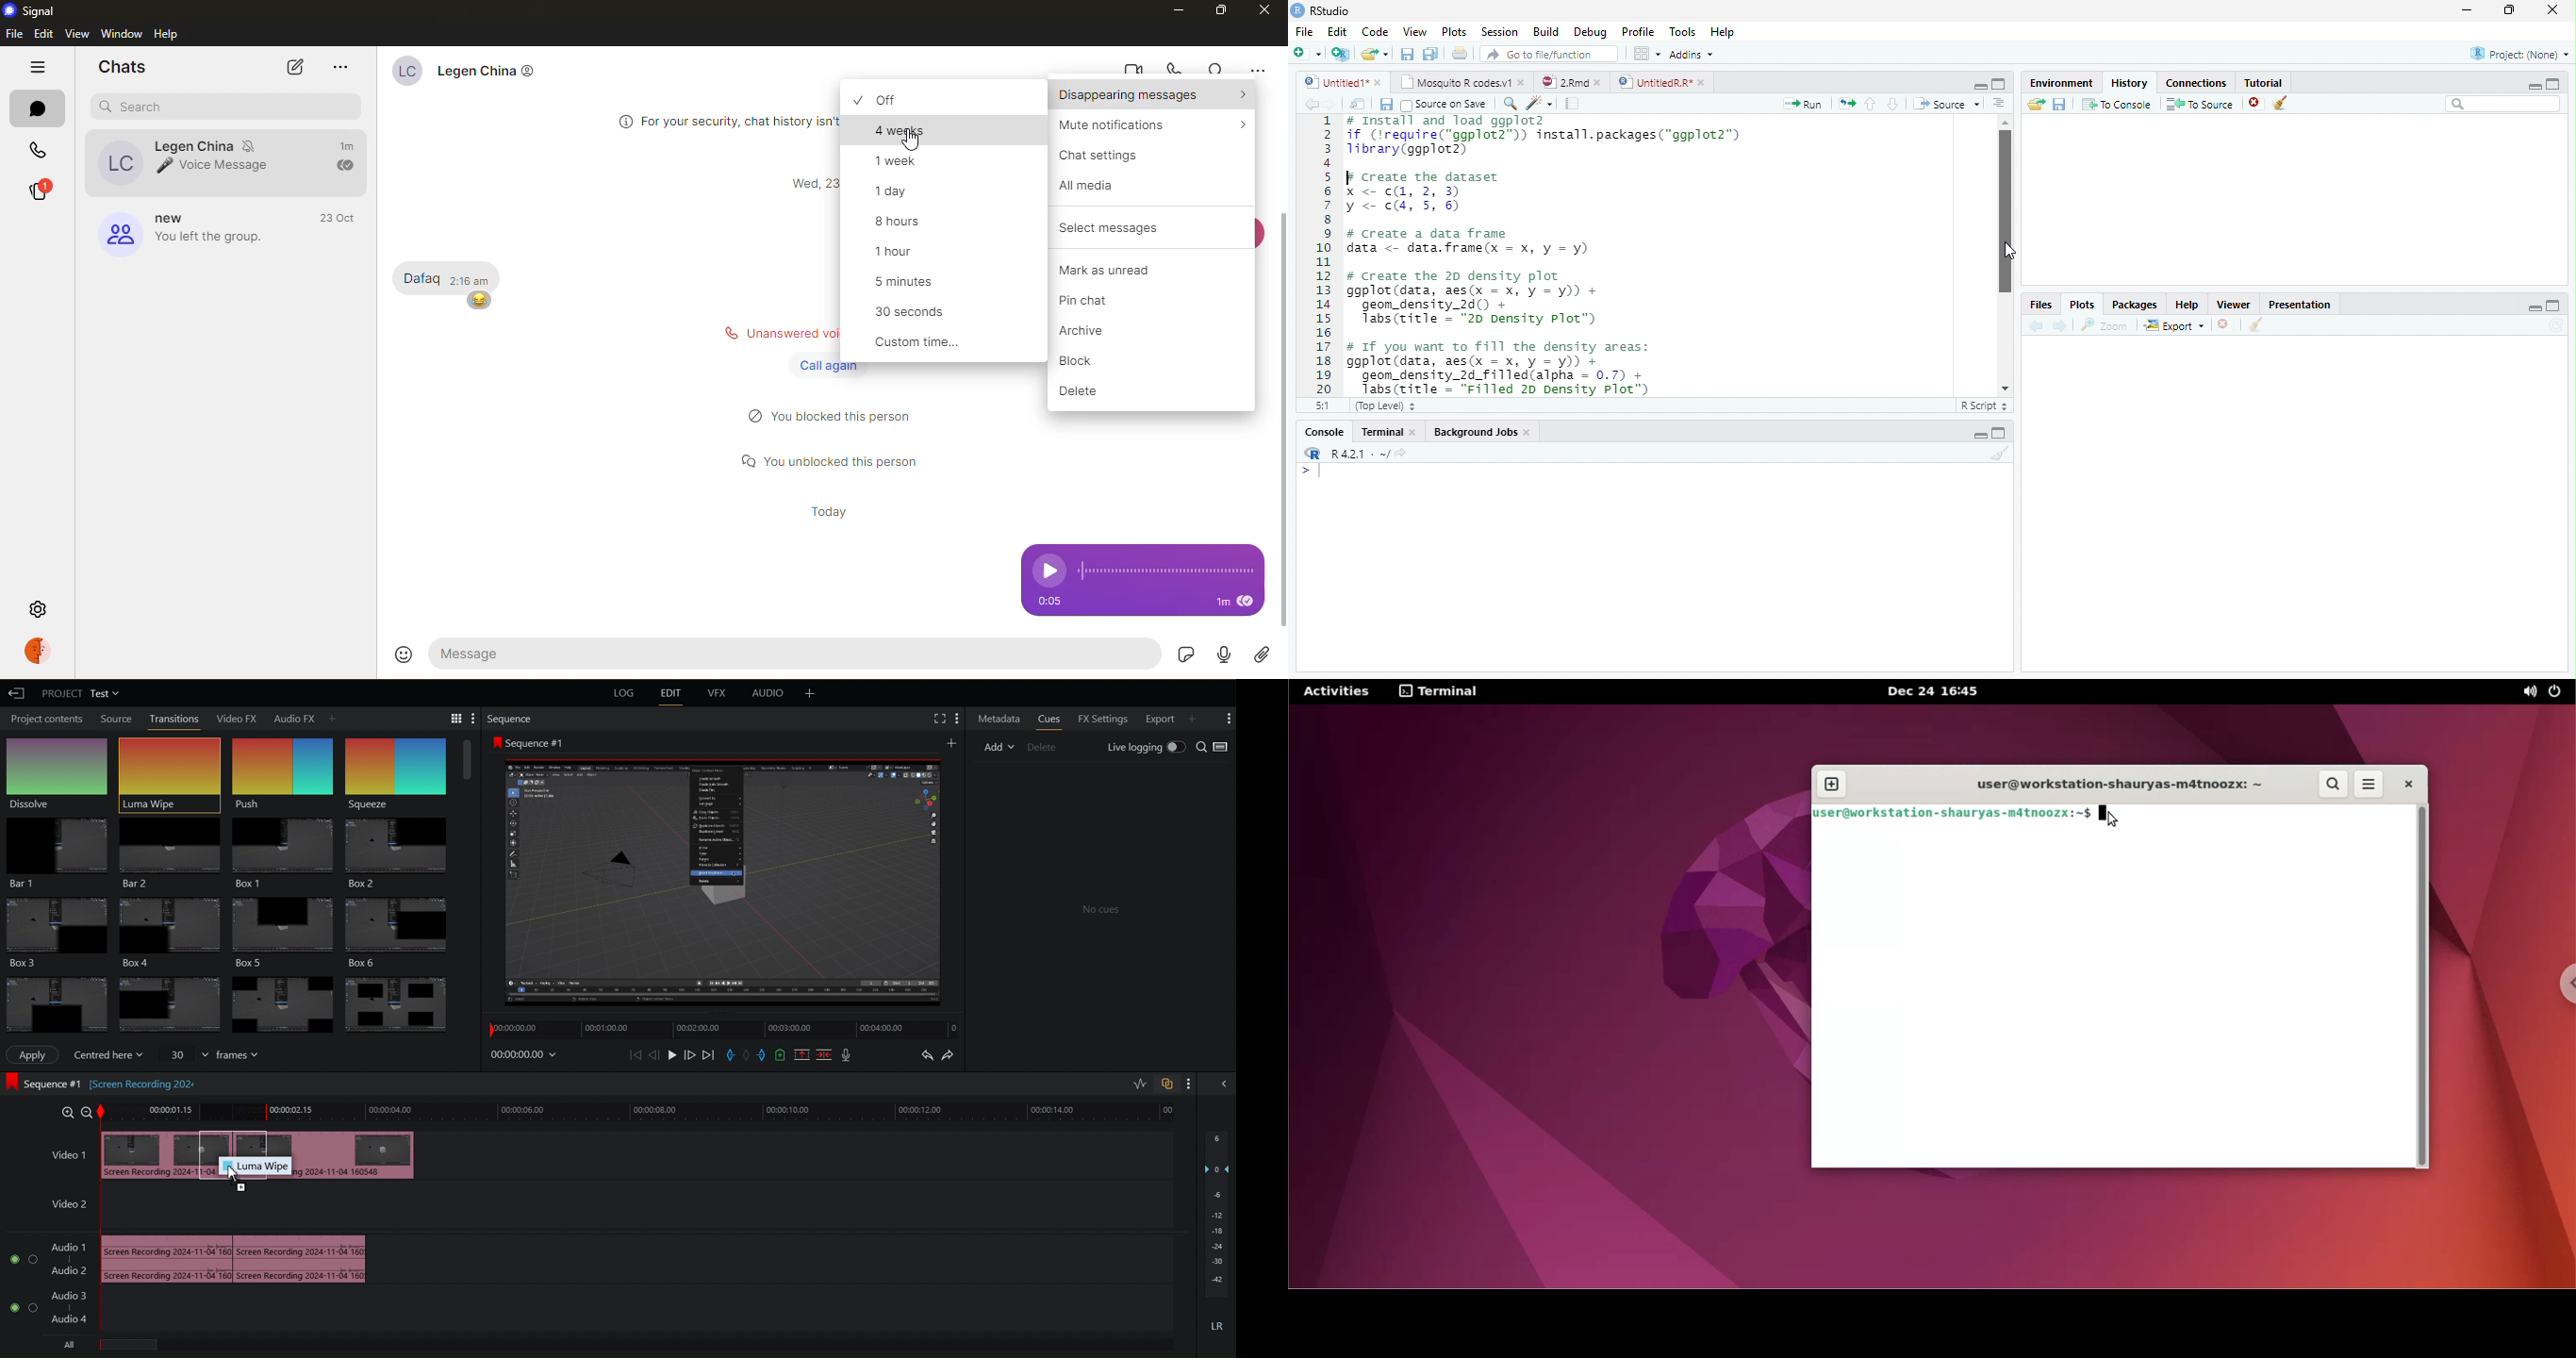 The height and width of the screenshot is (1372, 2576). I want to click on close, so click(2224, 324).